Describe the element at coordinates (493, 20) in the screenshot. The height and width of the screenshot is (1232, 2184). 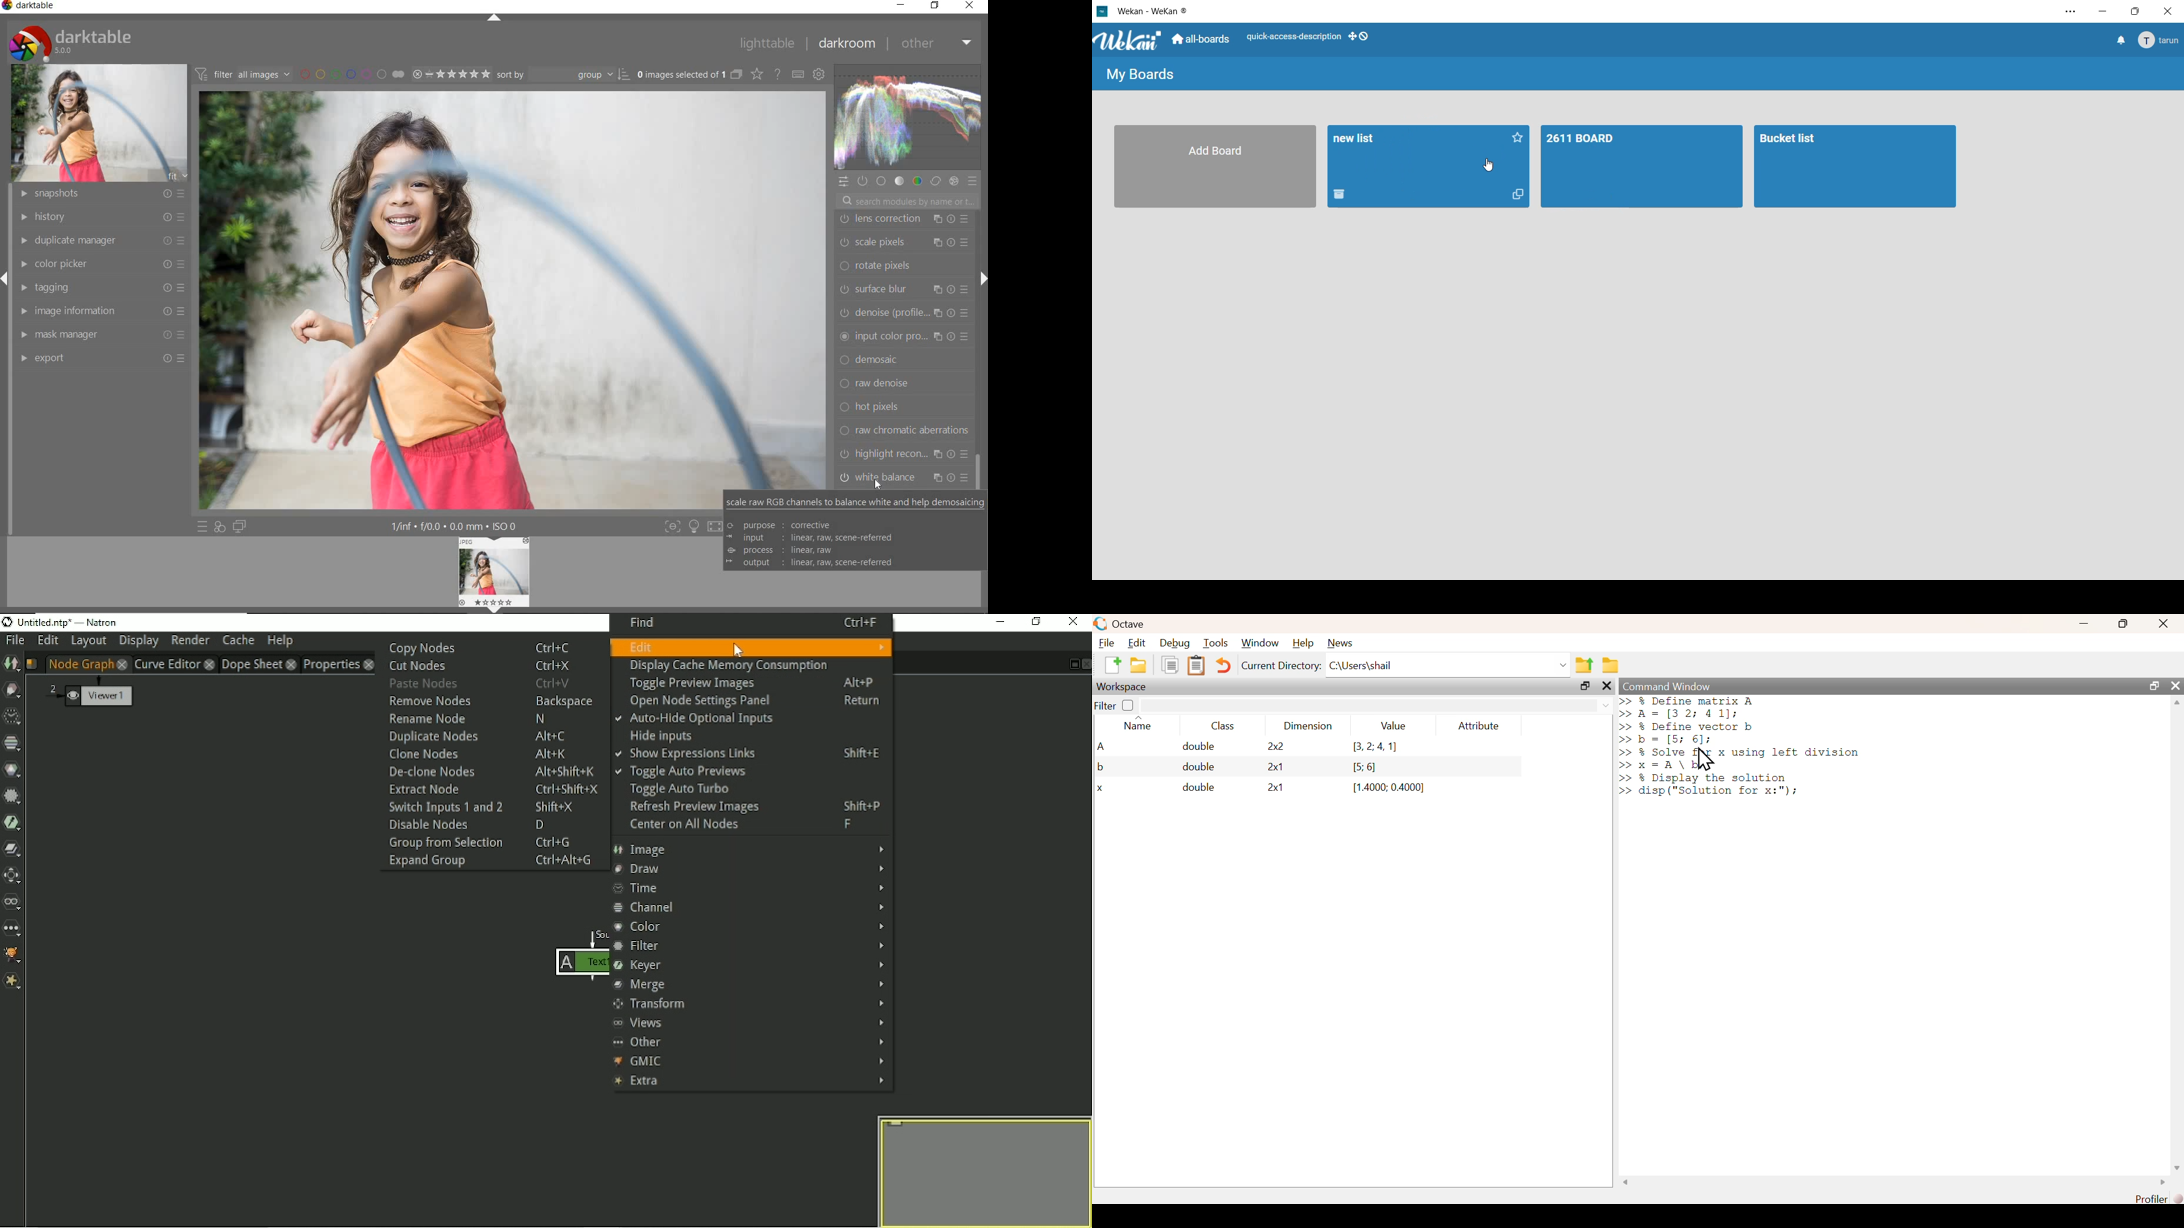
I see `expand / collapse` at that location.